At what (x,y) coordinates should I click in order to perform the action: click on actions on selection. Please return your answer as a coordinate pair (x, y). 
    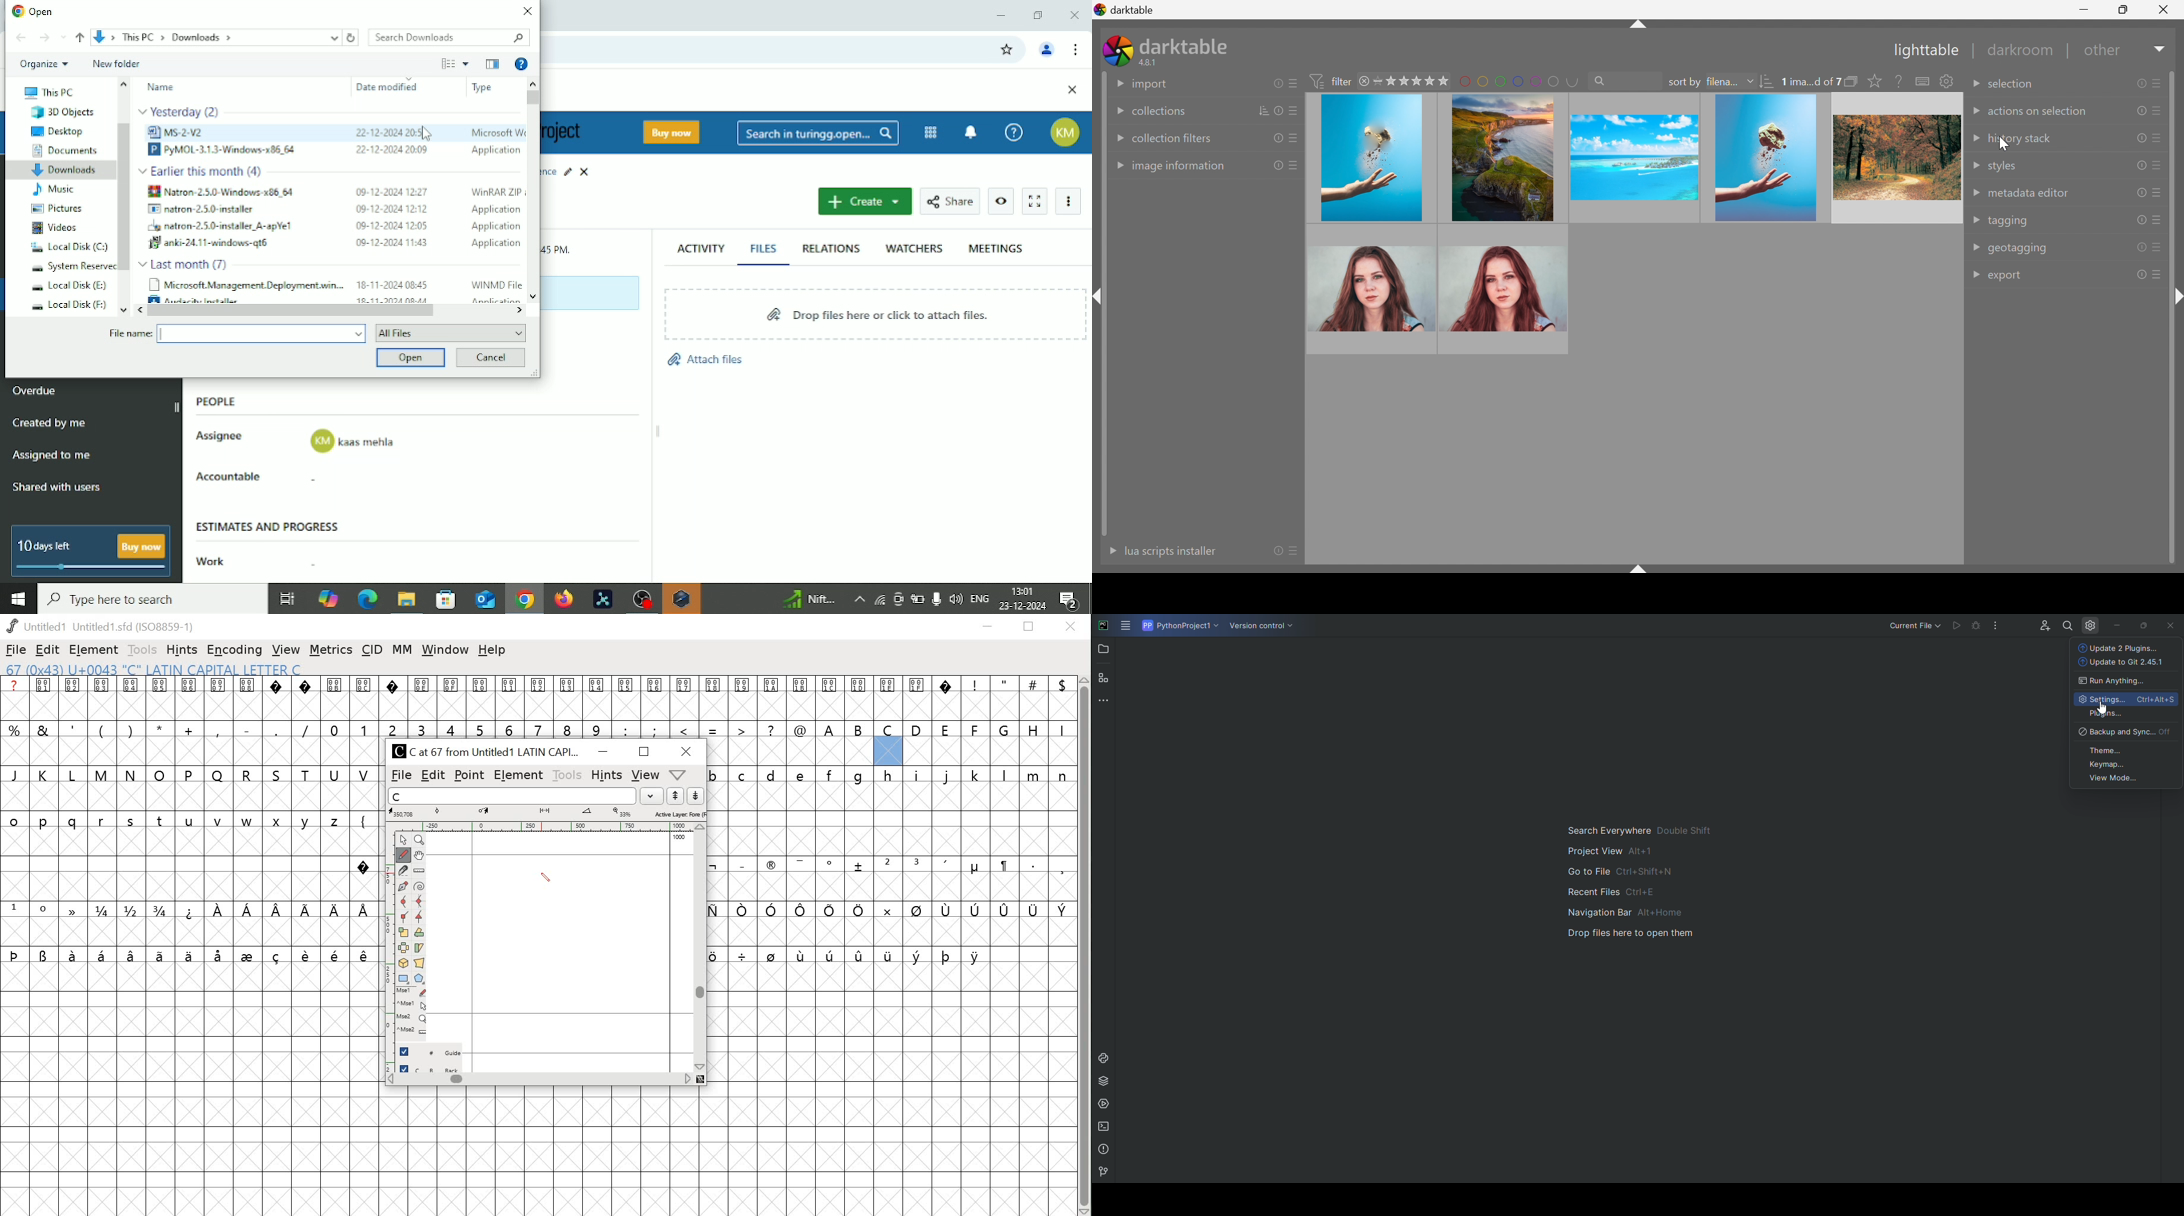
    Looking at the image, I should click on (2038, 112).